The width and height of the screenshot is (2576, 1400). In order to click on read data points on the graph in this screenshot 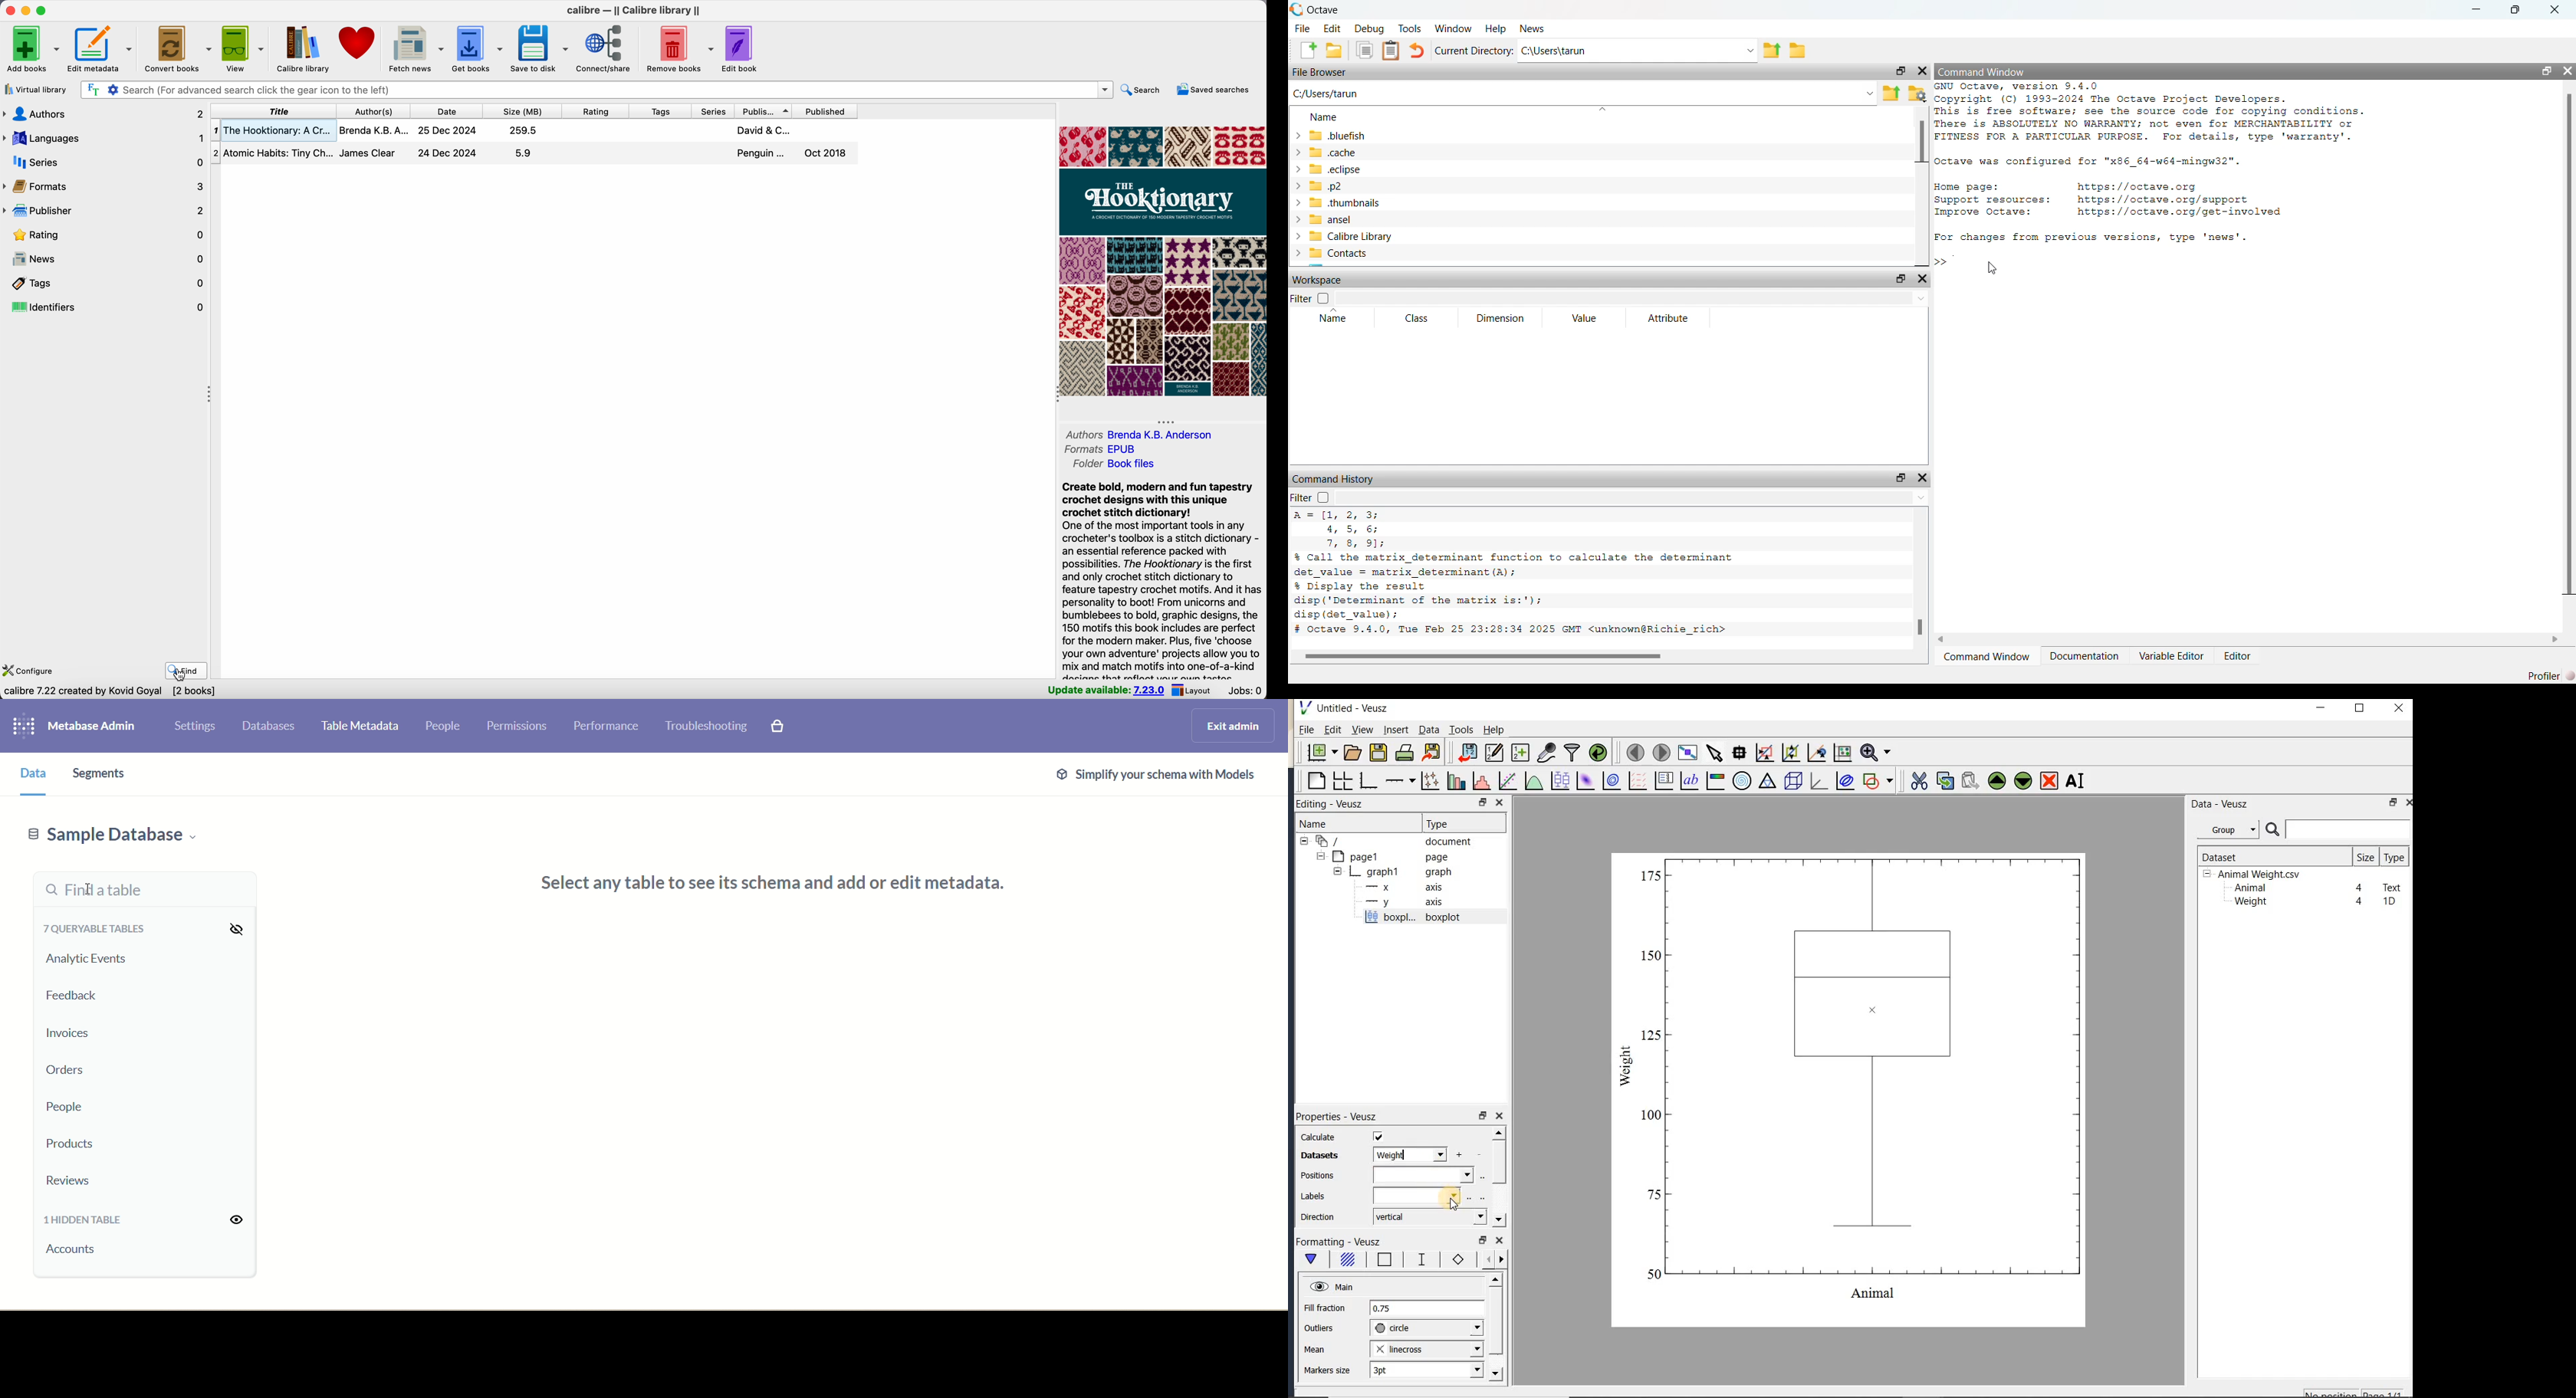, I will do `click(1739, 753)`.